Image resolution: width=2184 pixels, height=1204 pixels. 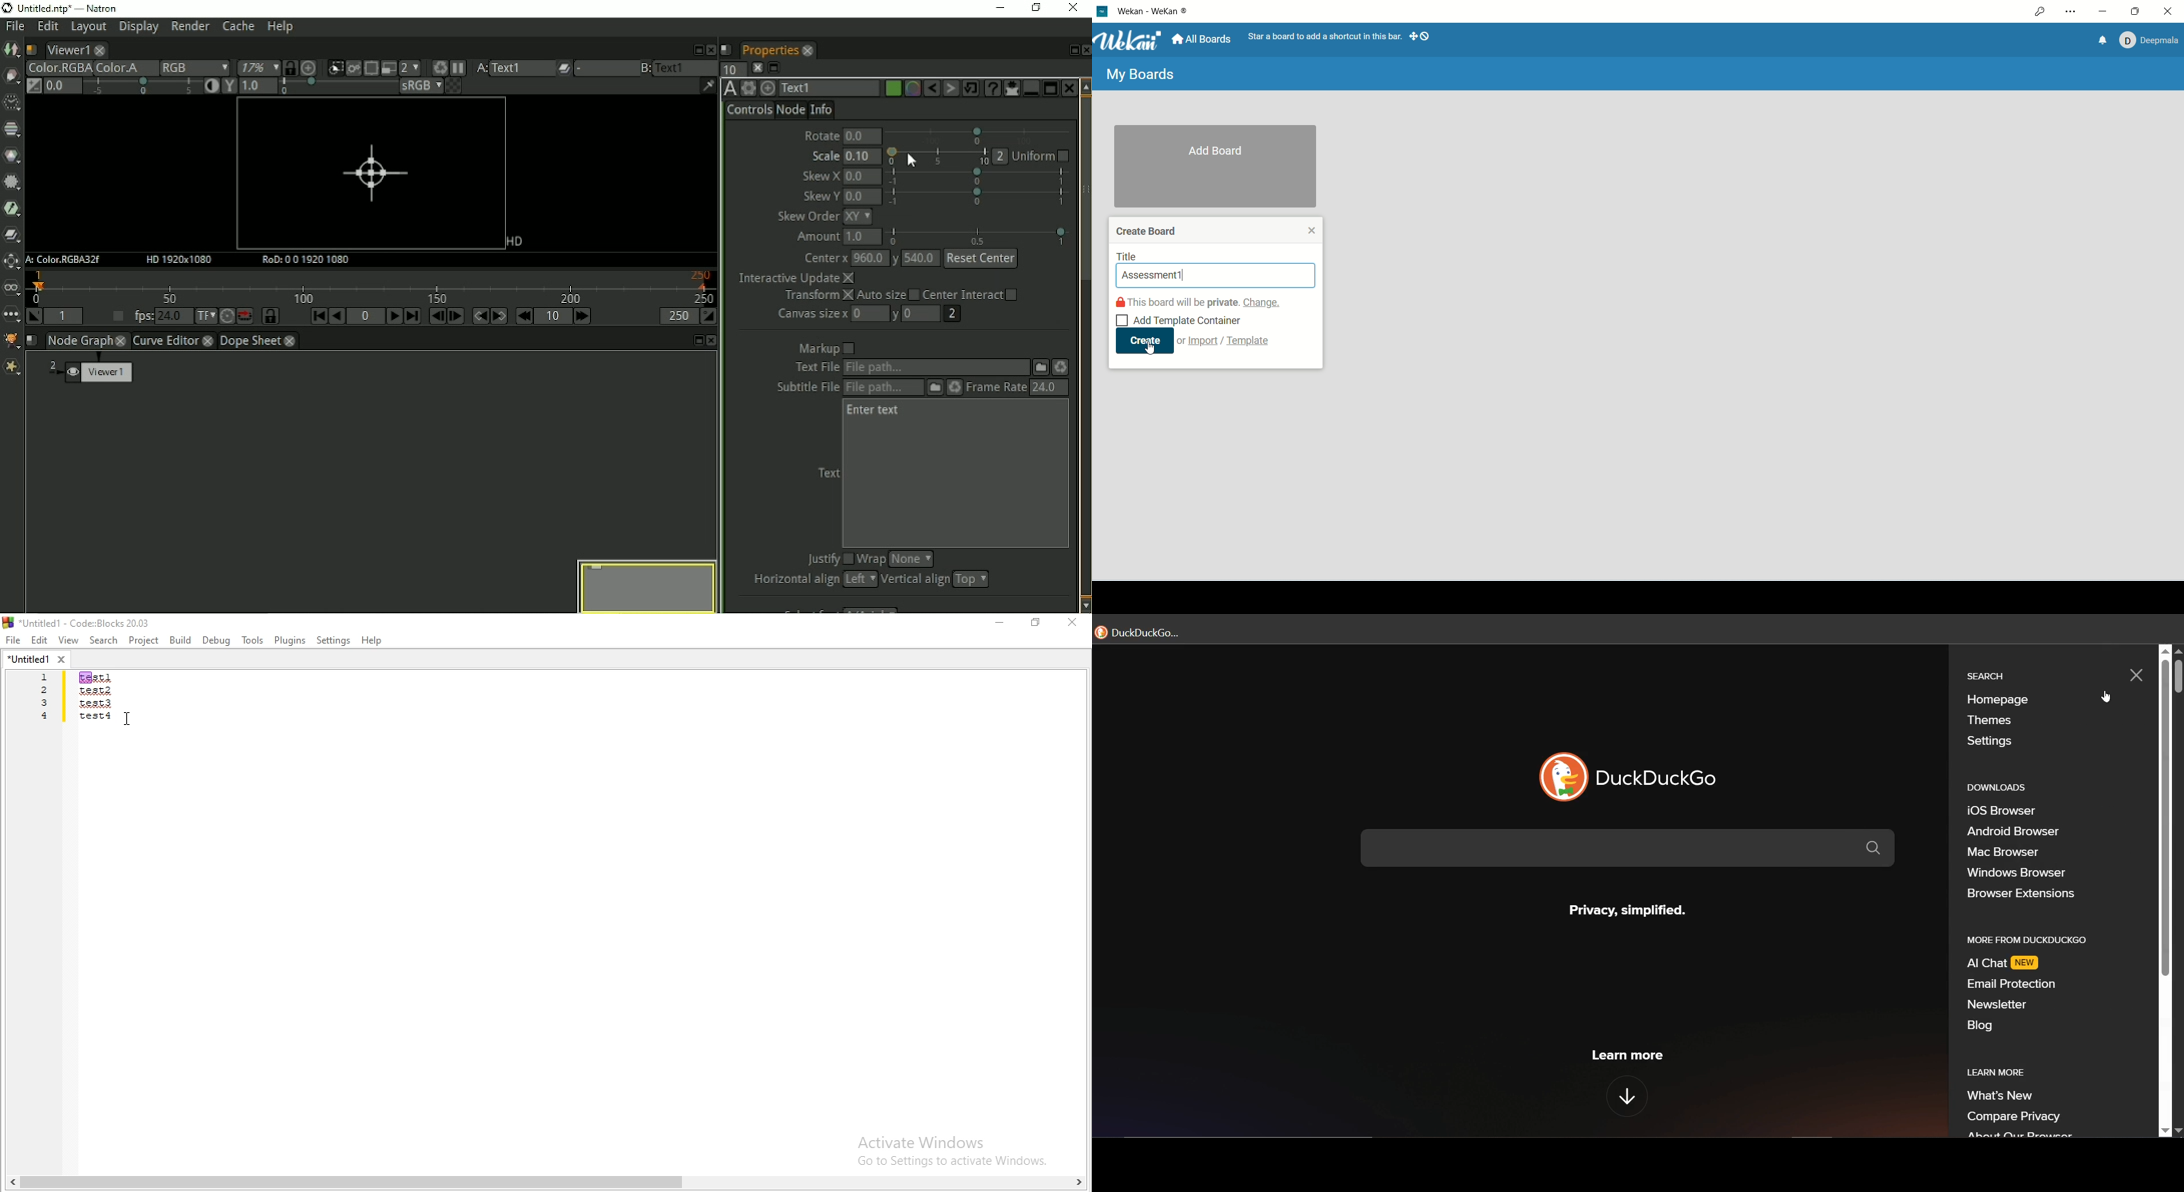 I want to click on Cursor, so click(x=914, y=161).